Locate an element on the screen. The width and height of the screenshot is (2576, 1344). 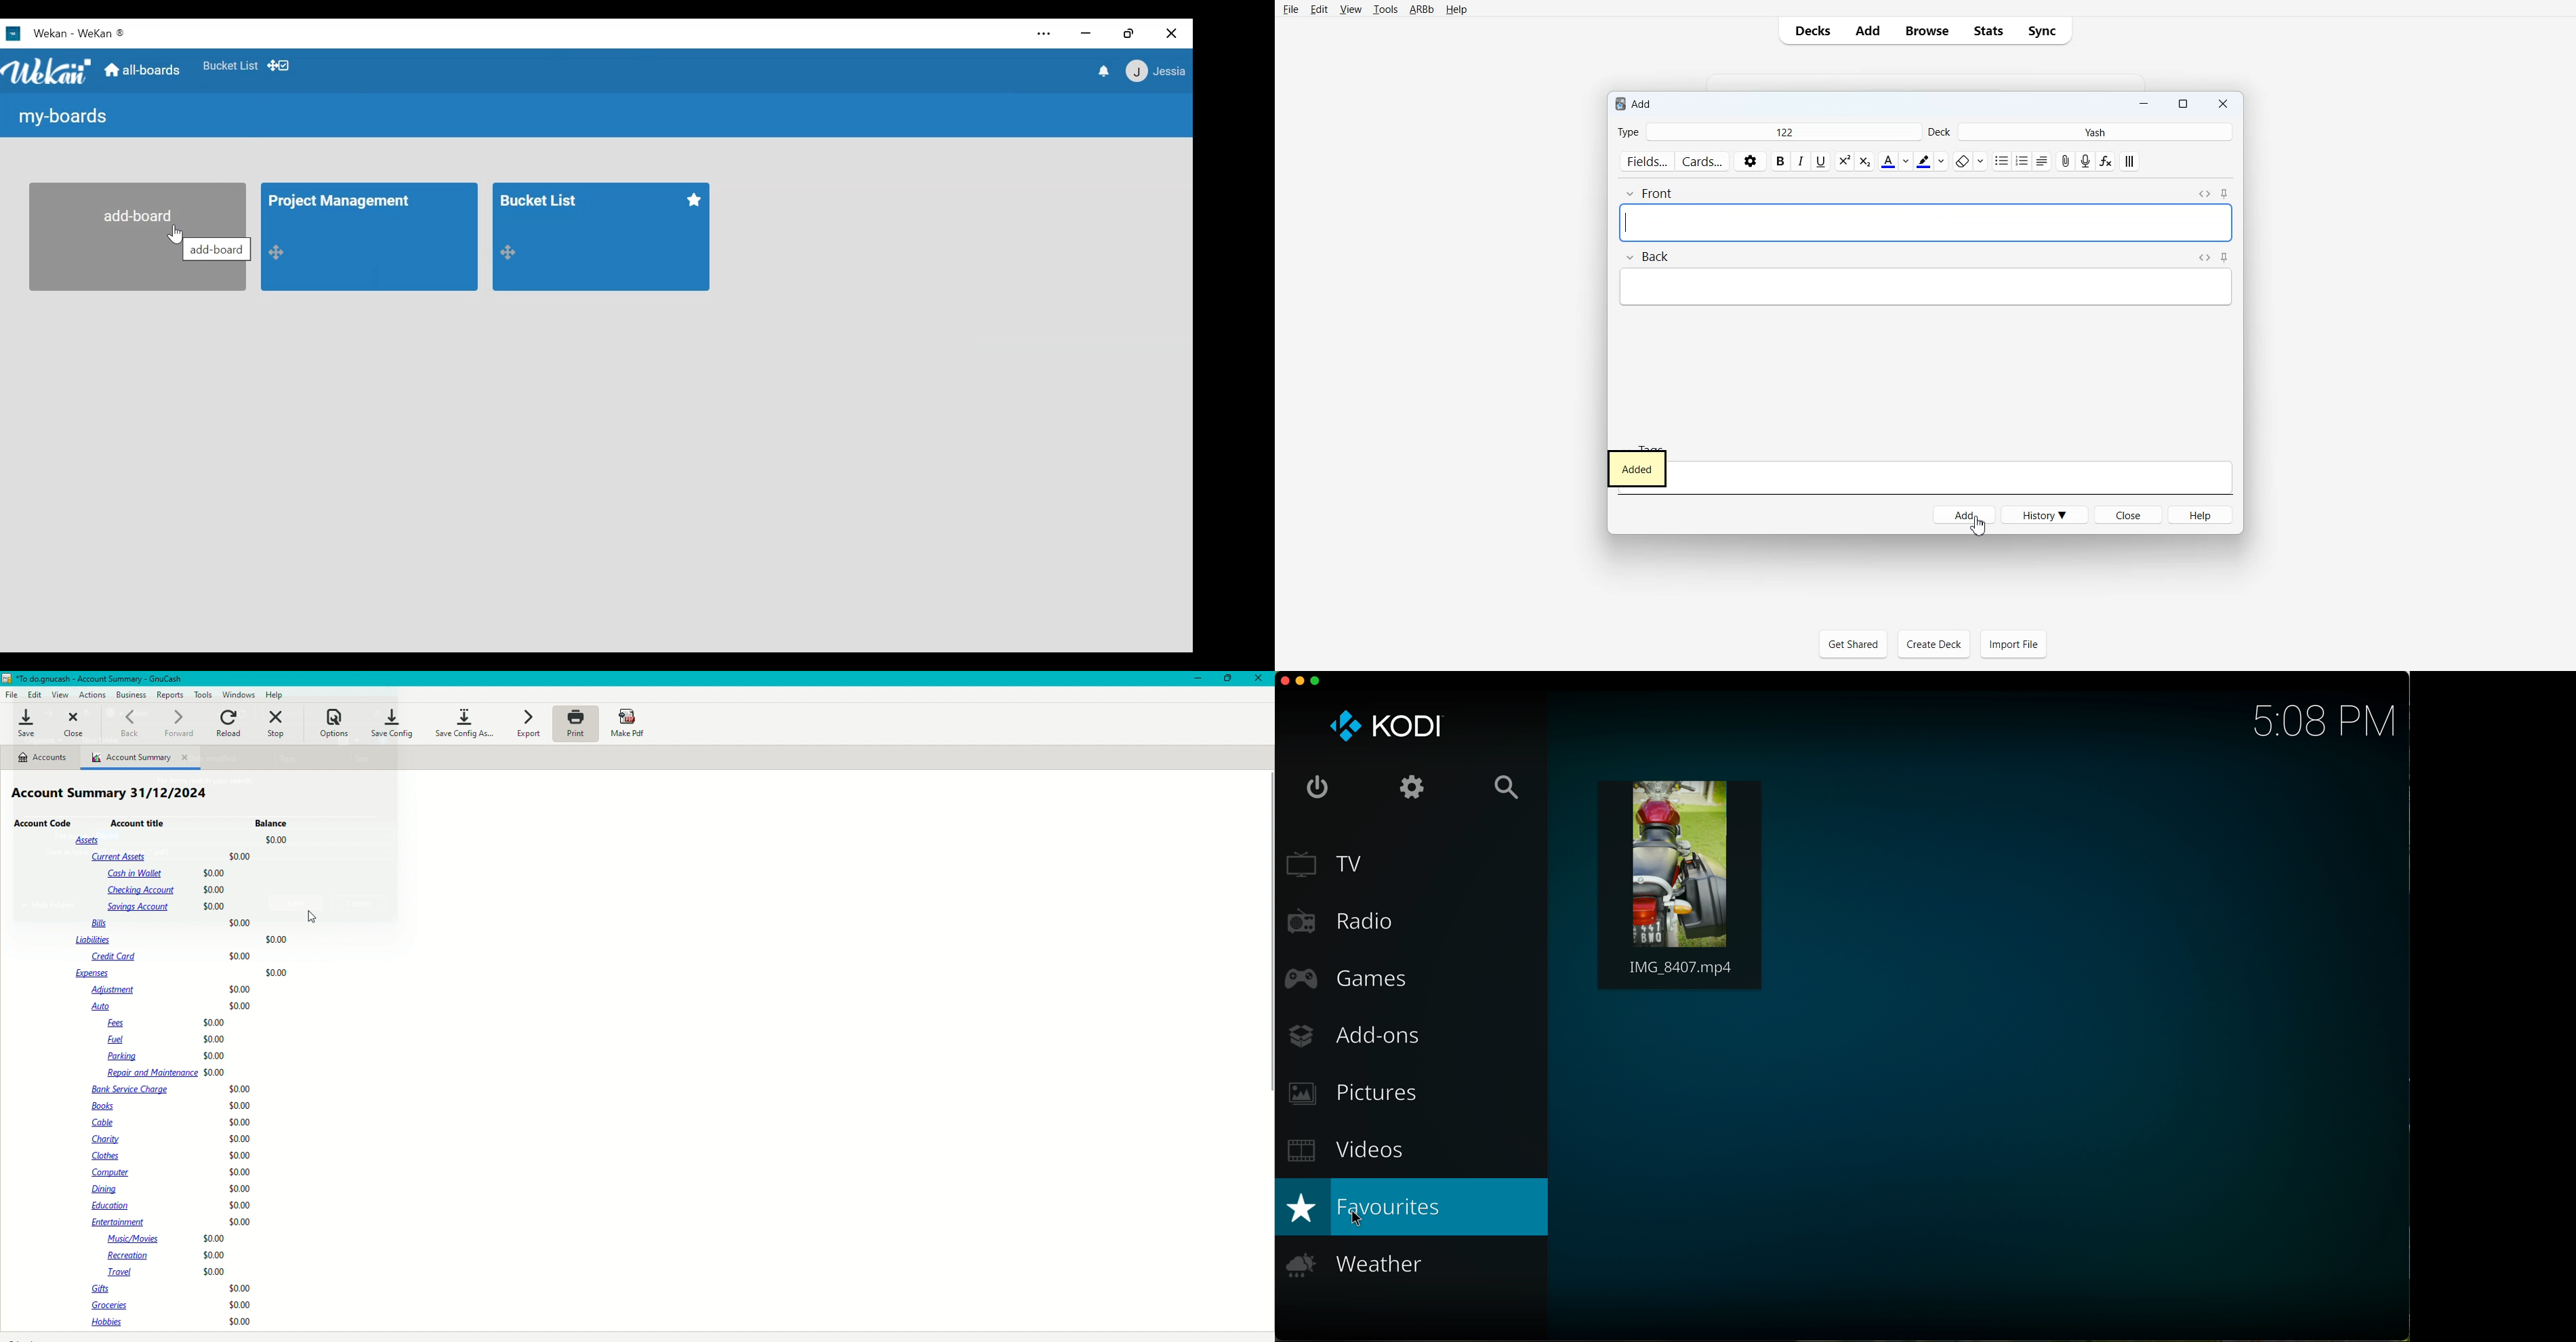
fields is located at coordinates (1647, 159).